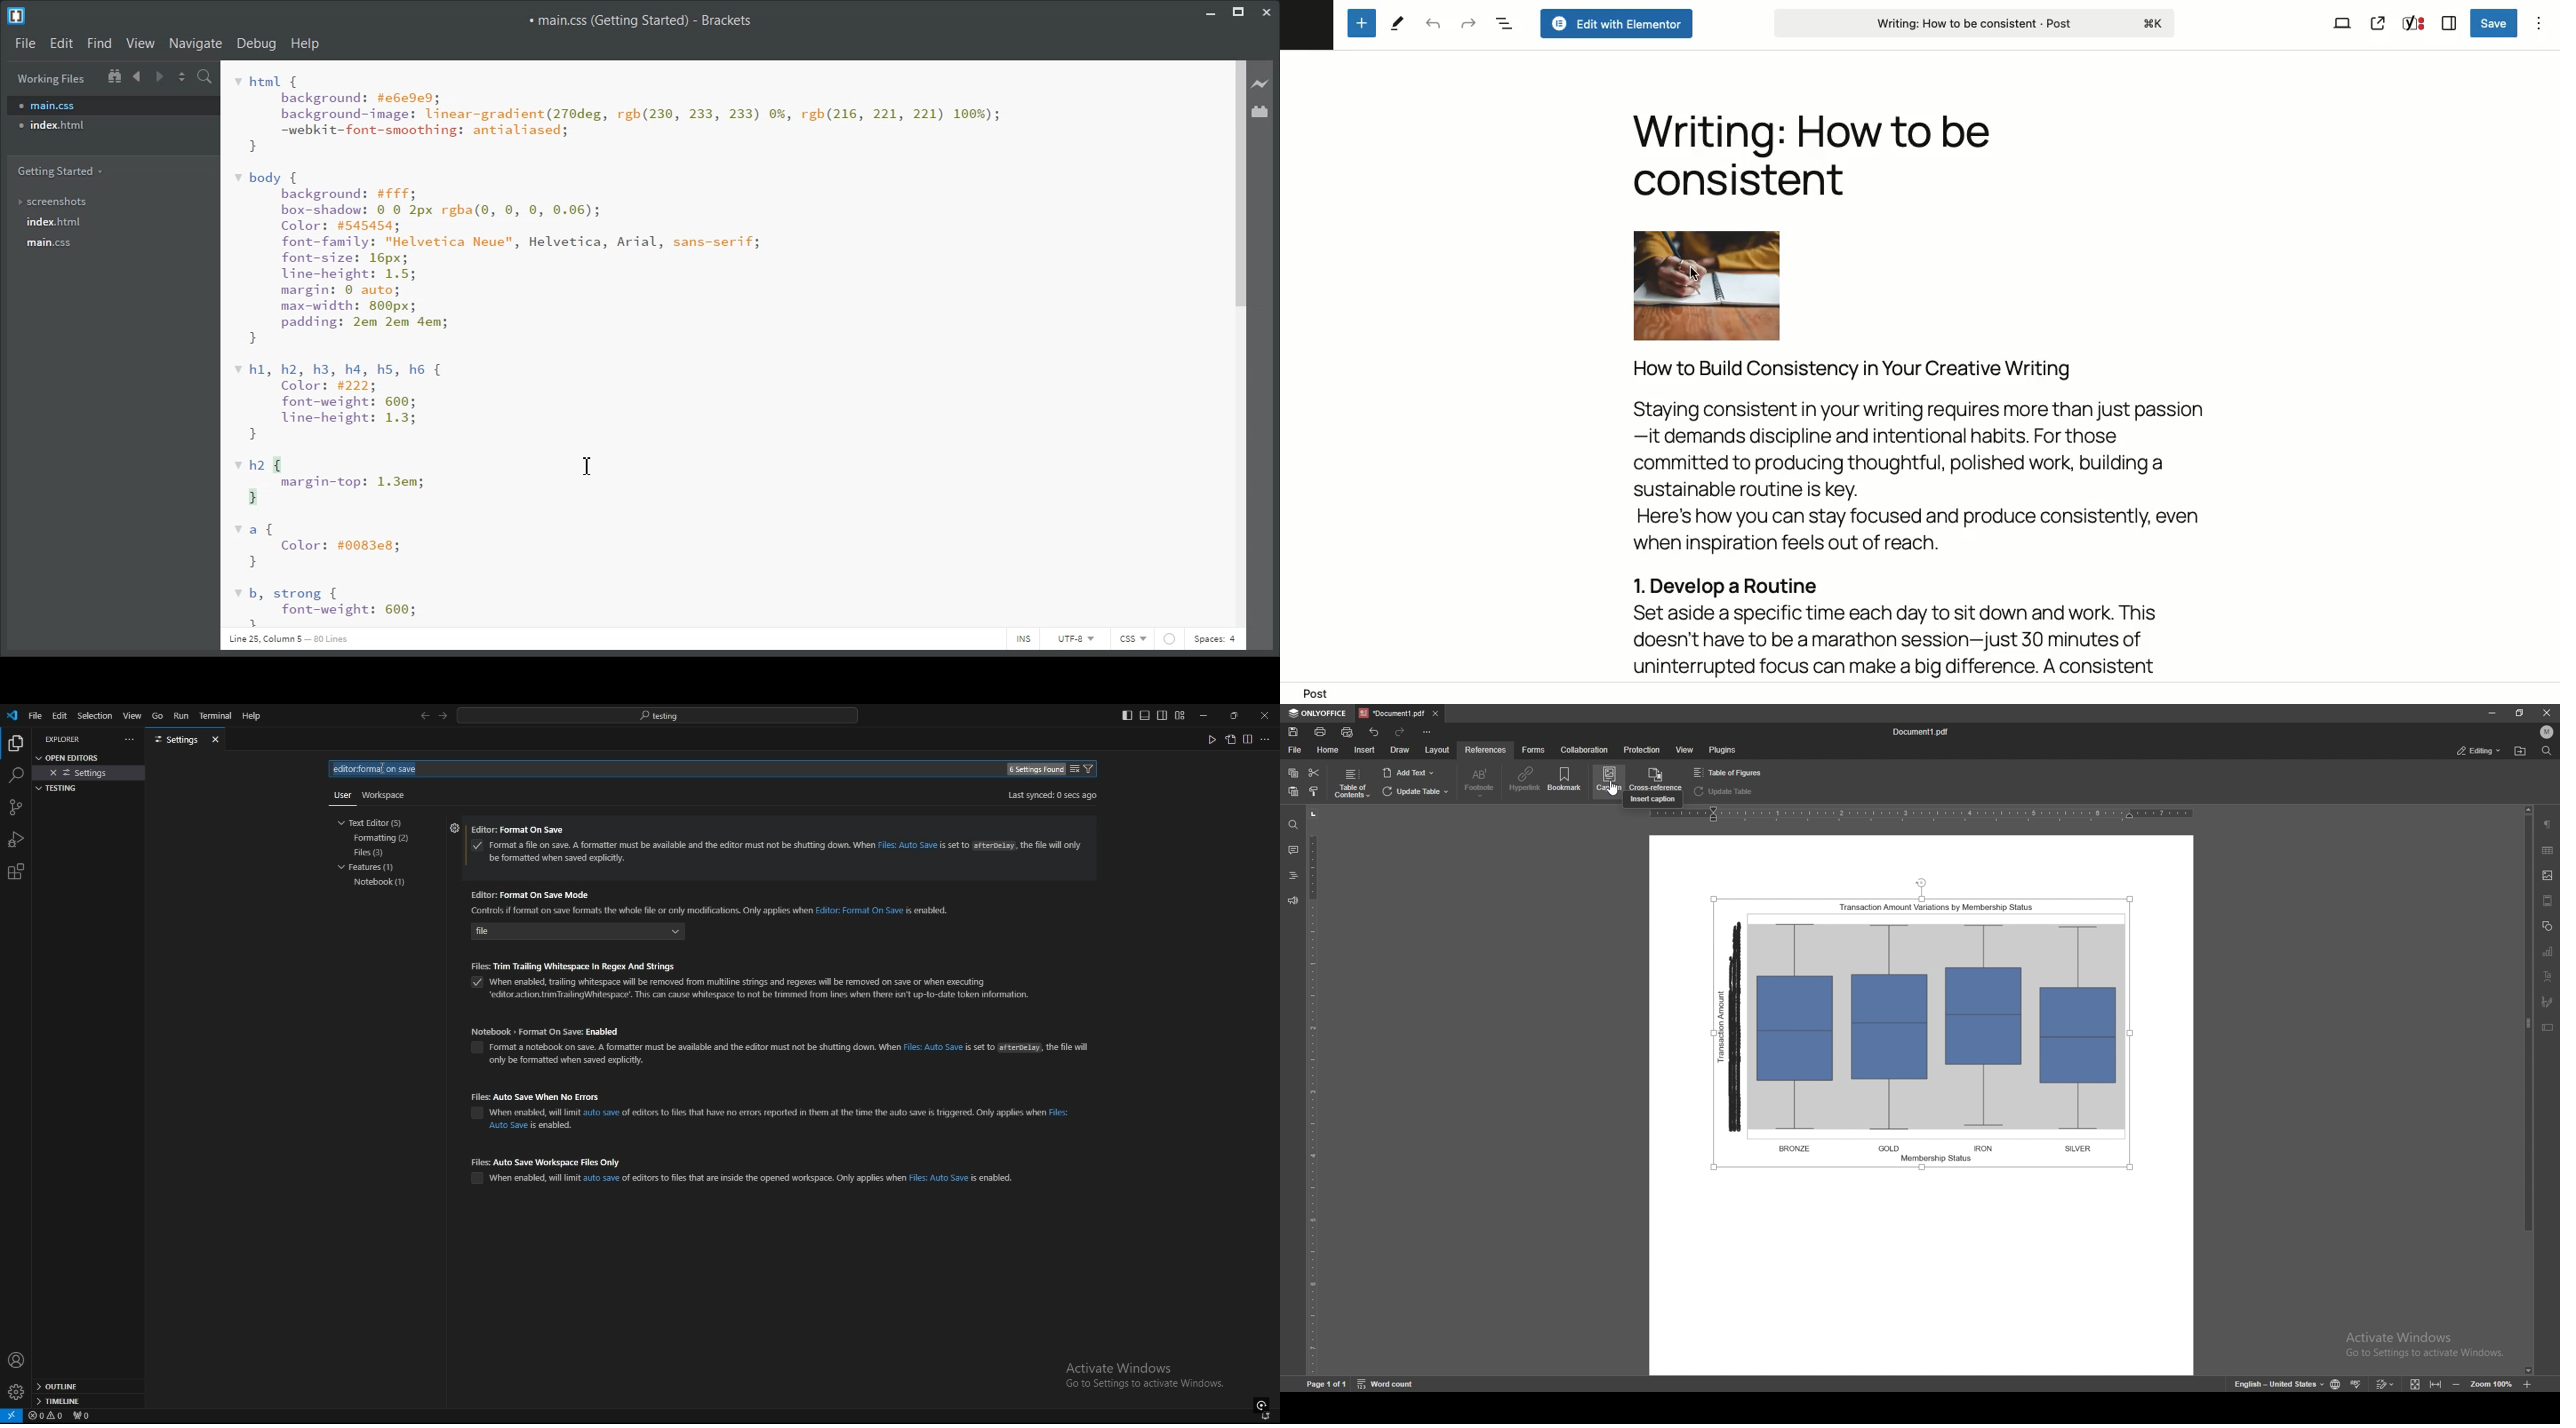  What do you see at coordinates (112, 125) in the screenshot?
I see `index.html` at bounding box center [112, 125].